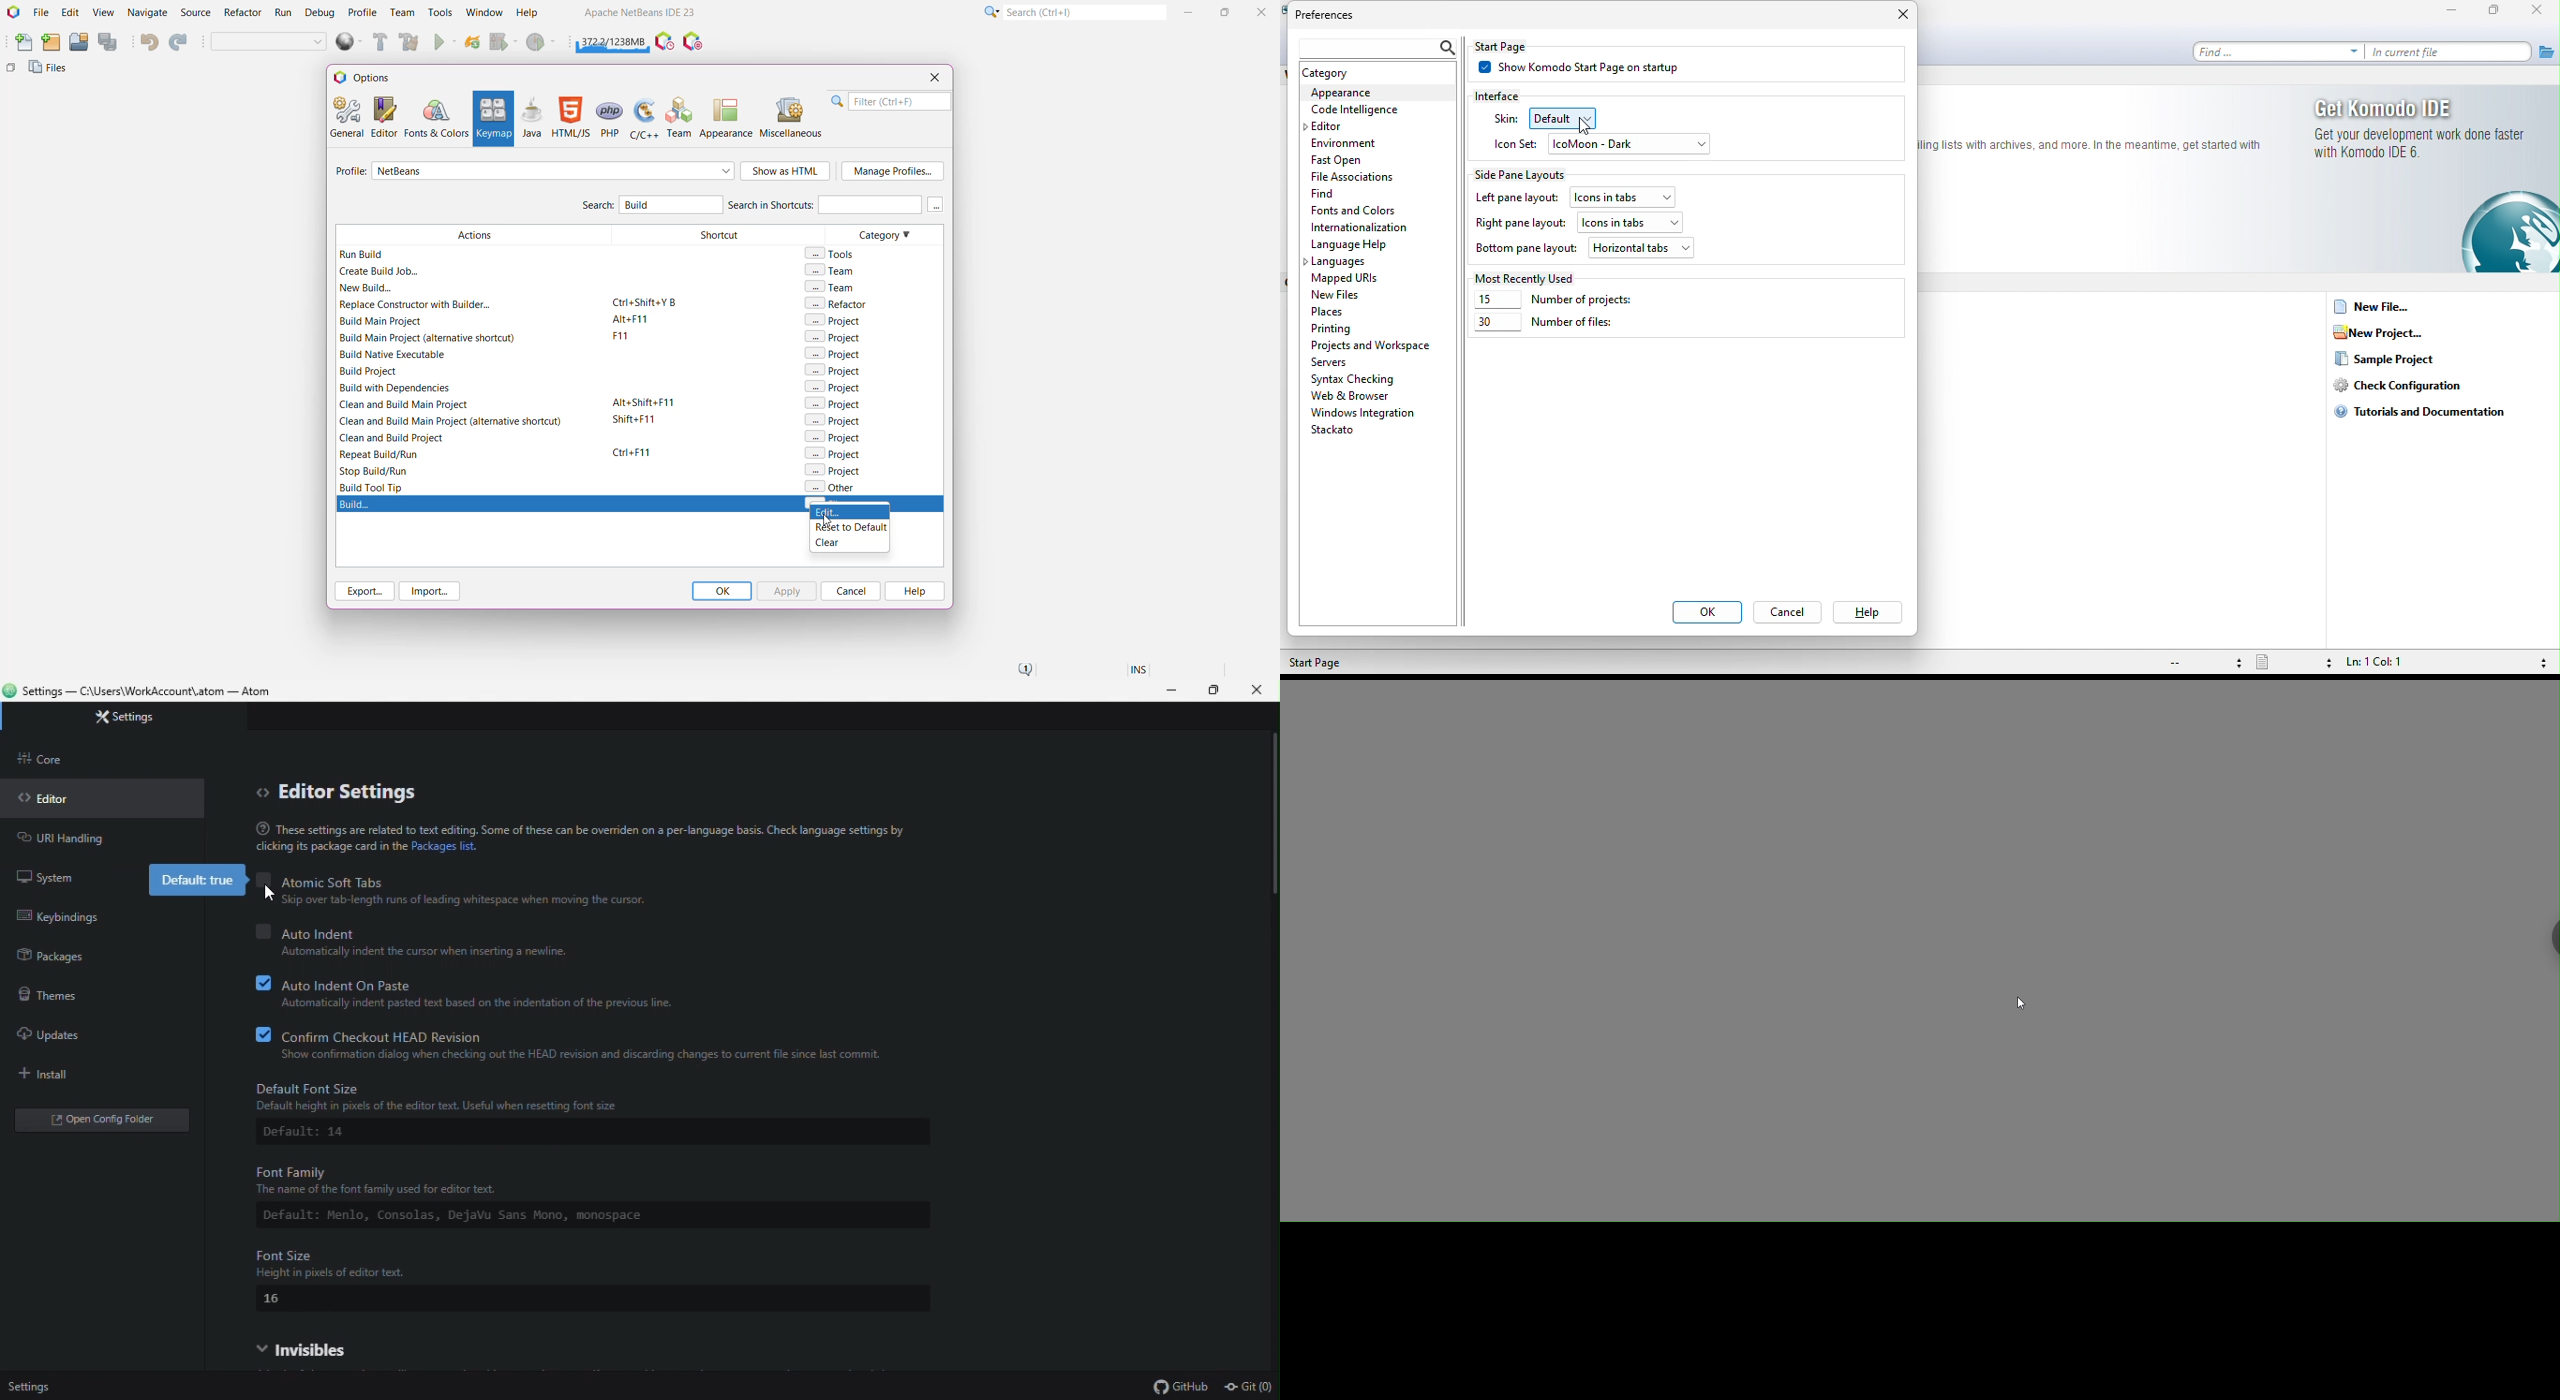 The height and width of the screenshot is (1400, 2576). Describe the element at coordinates (341, 785) in the screenshot. I see `Editor settings` at that location.